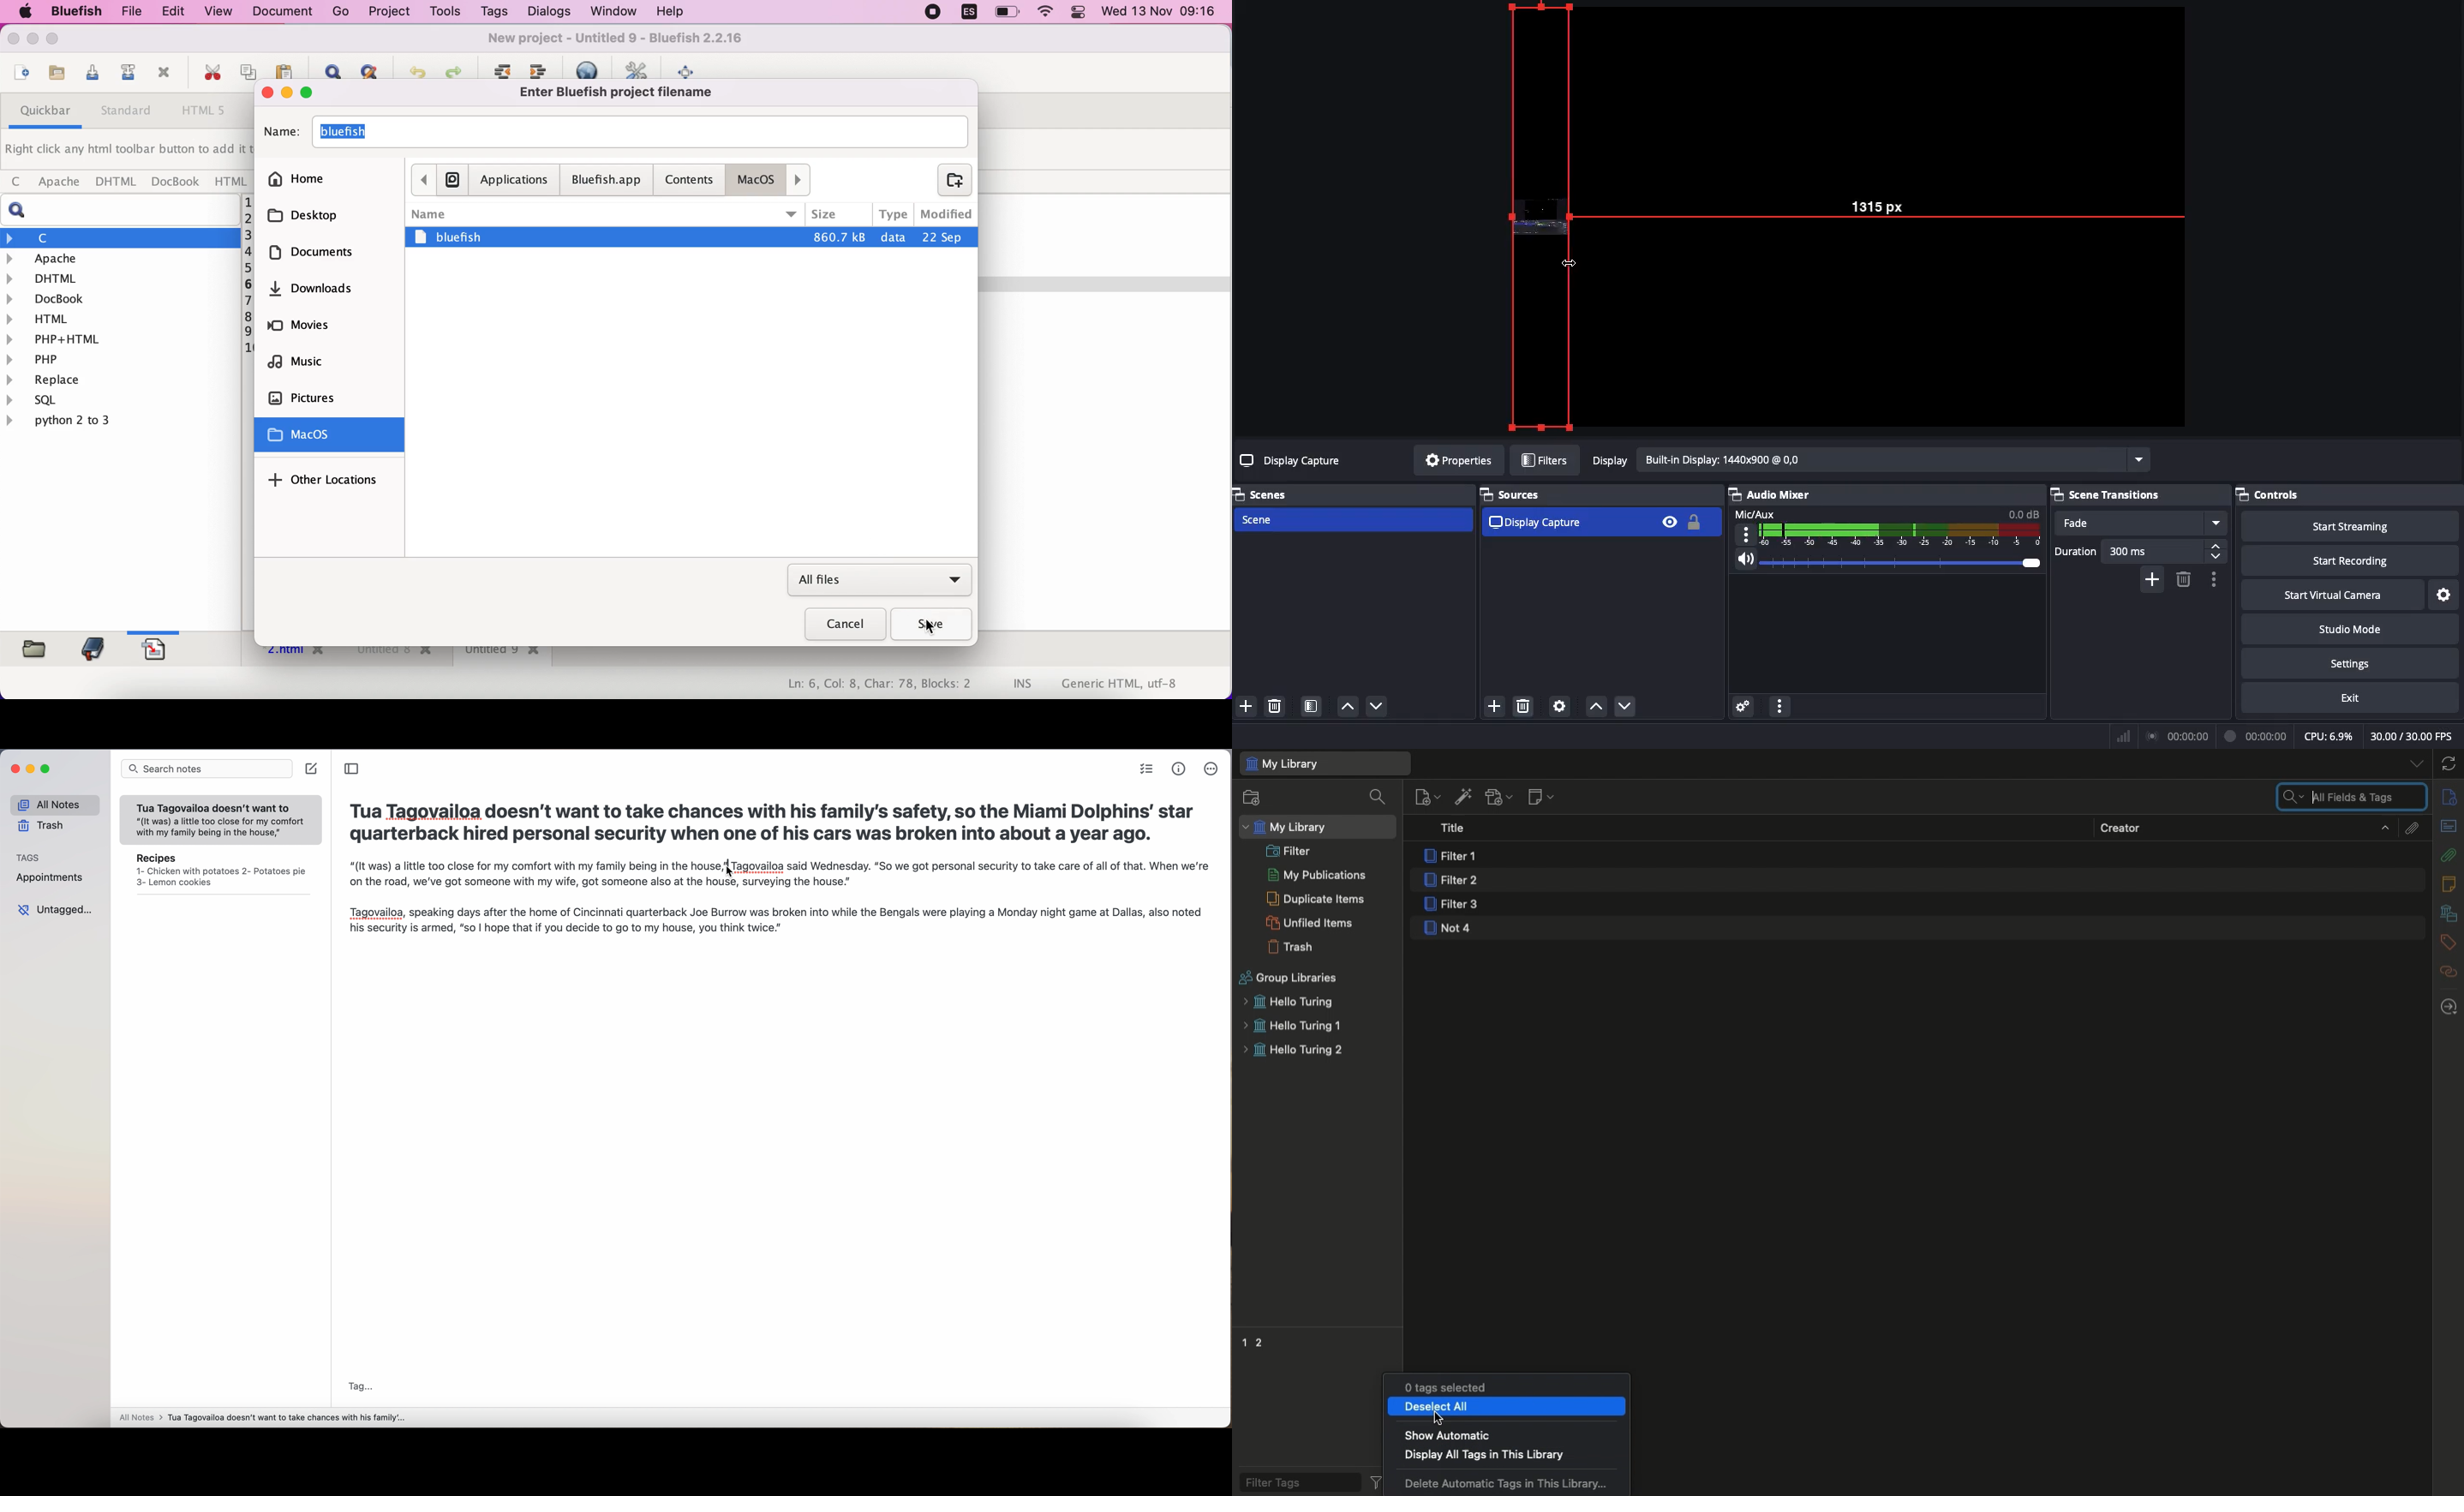  I want to click on Filter tags, so click(1294, 1481).